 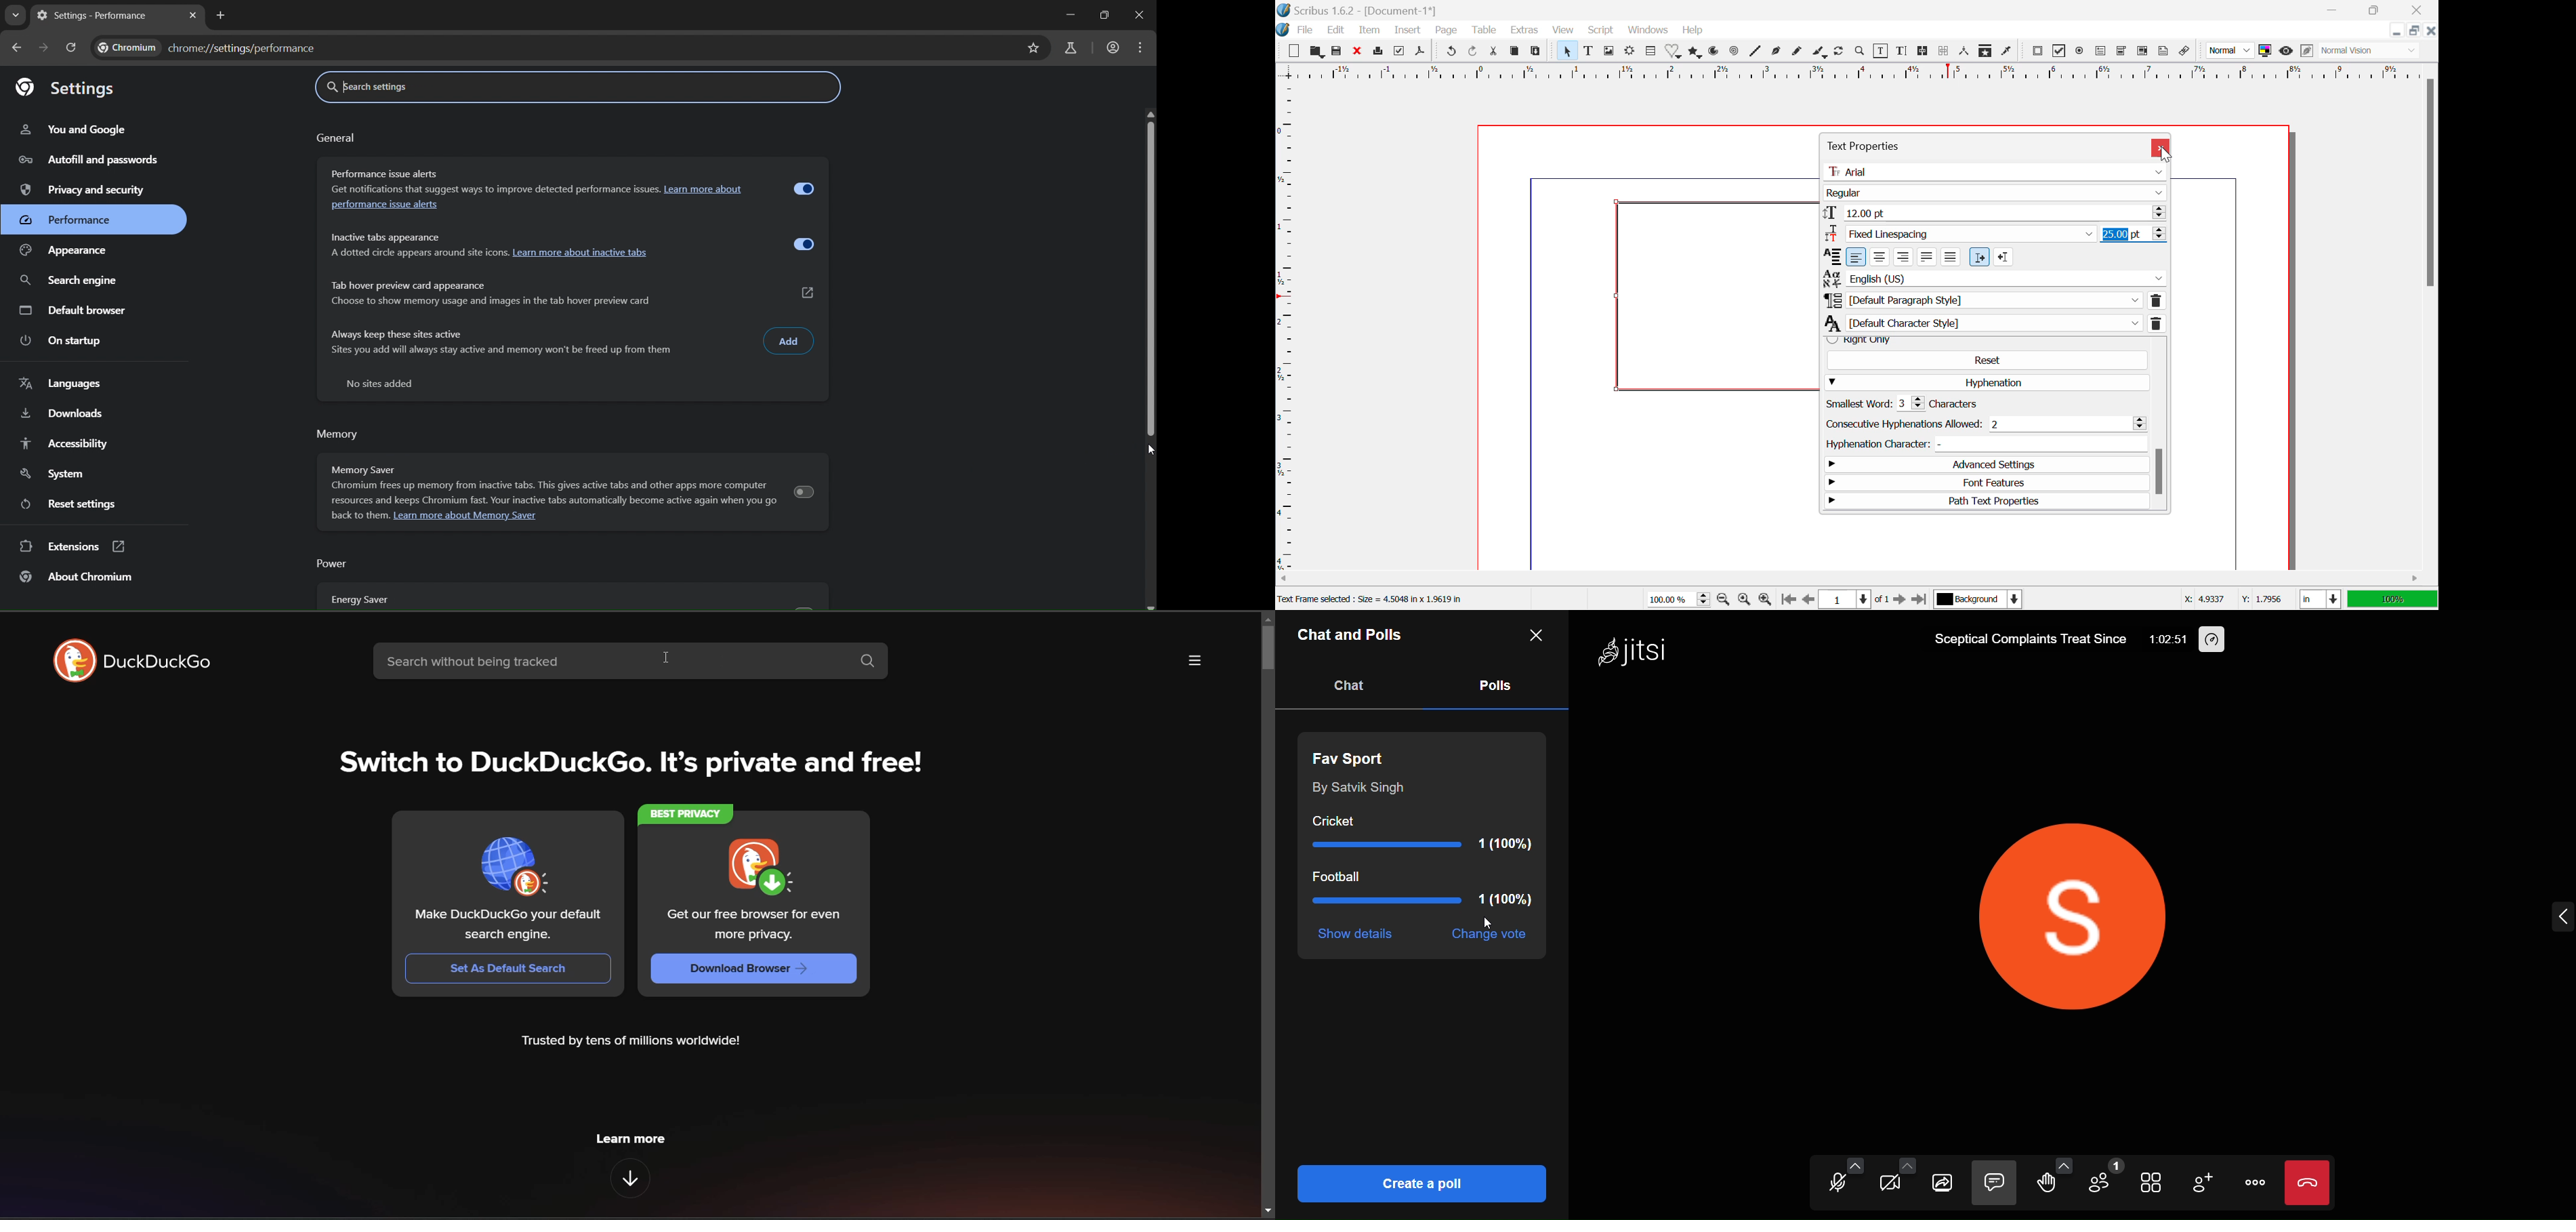 I want to click on Edit in Preview Mode, so click(x=2307, y=52).